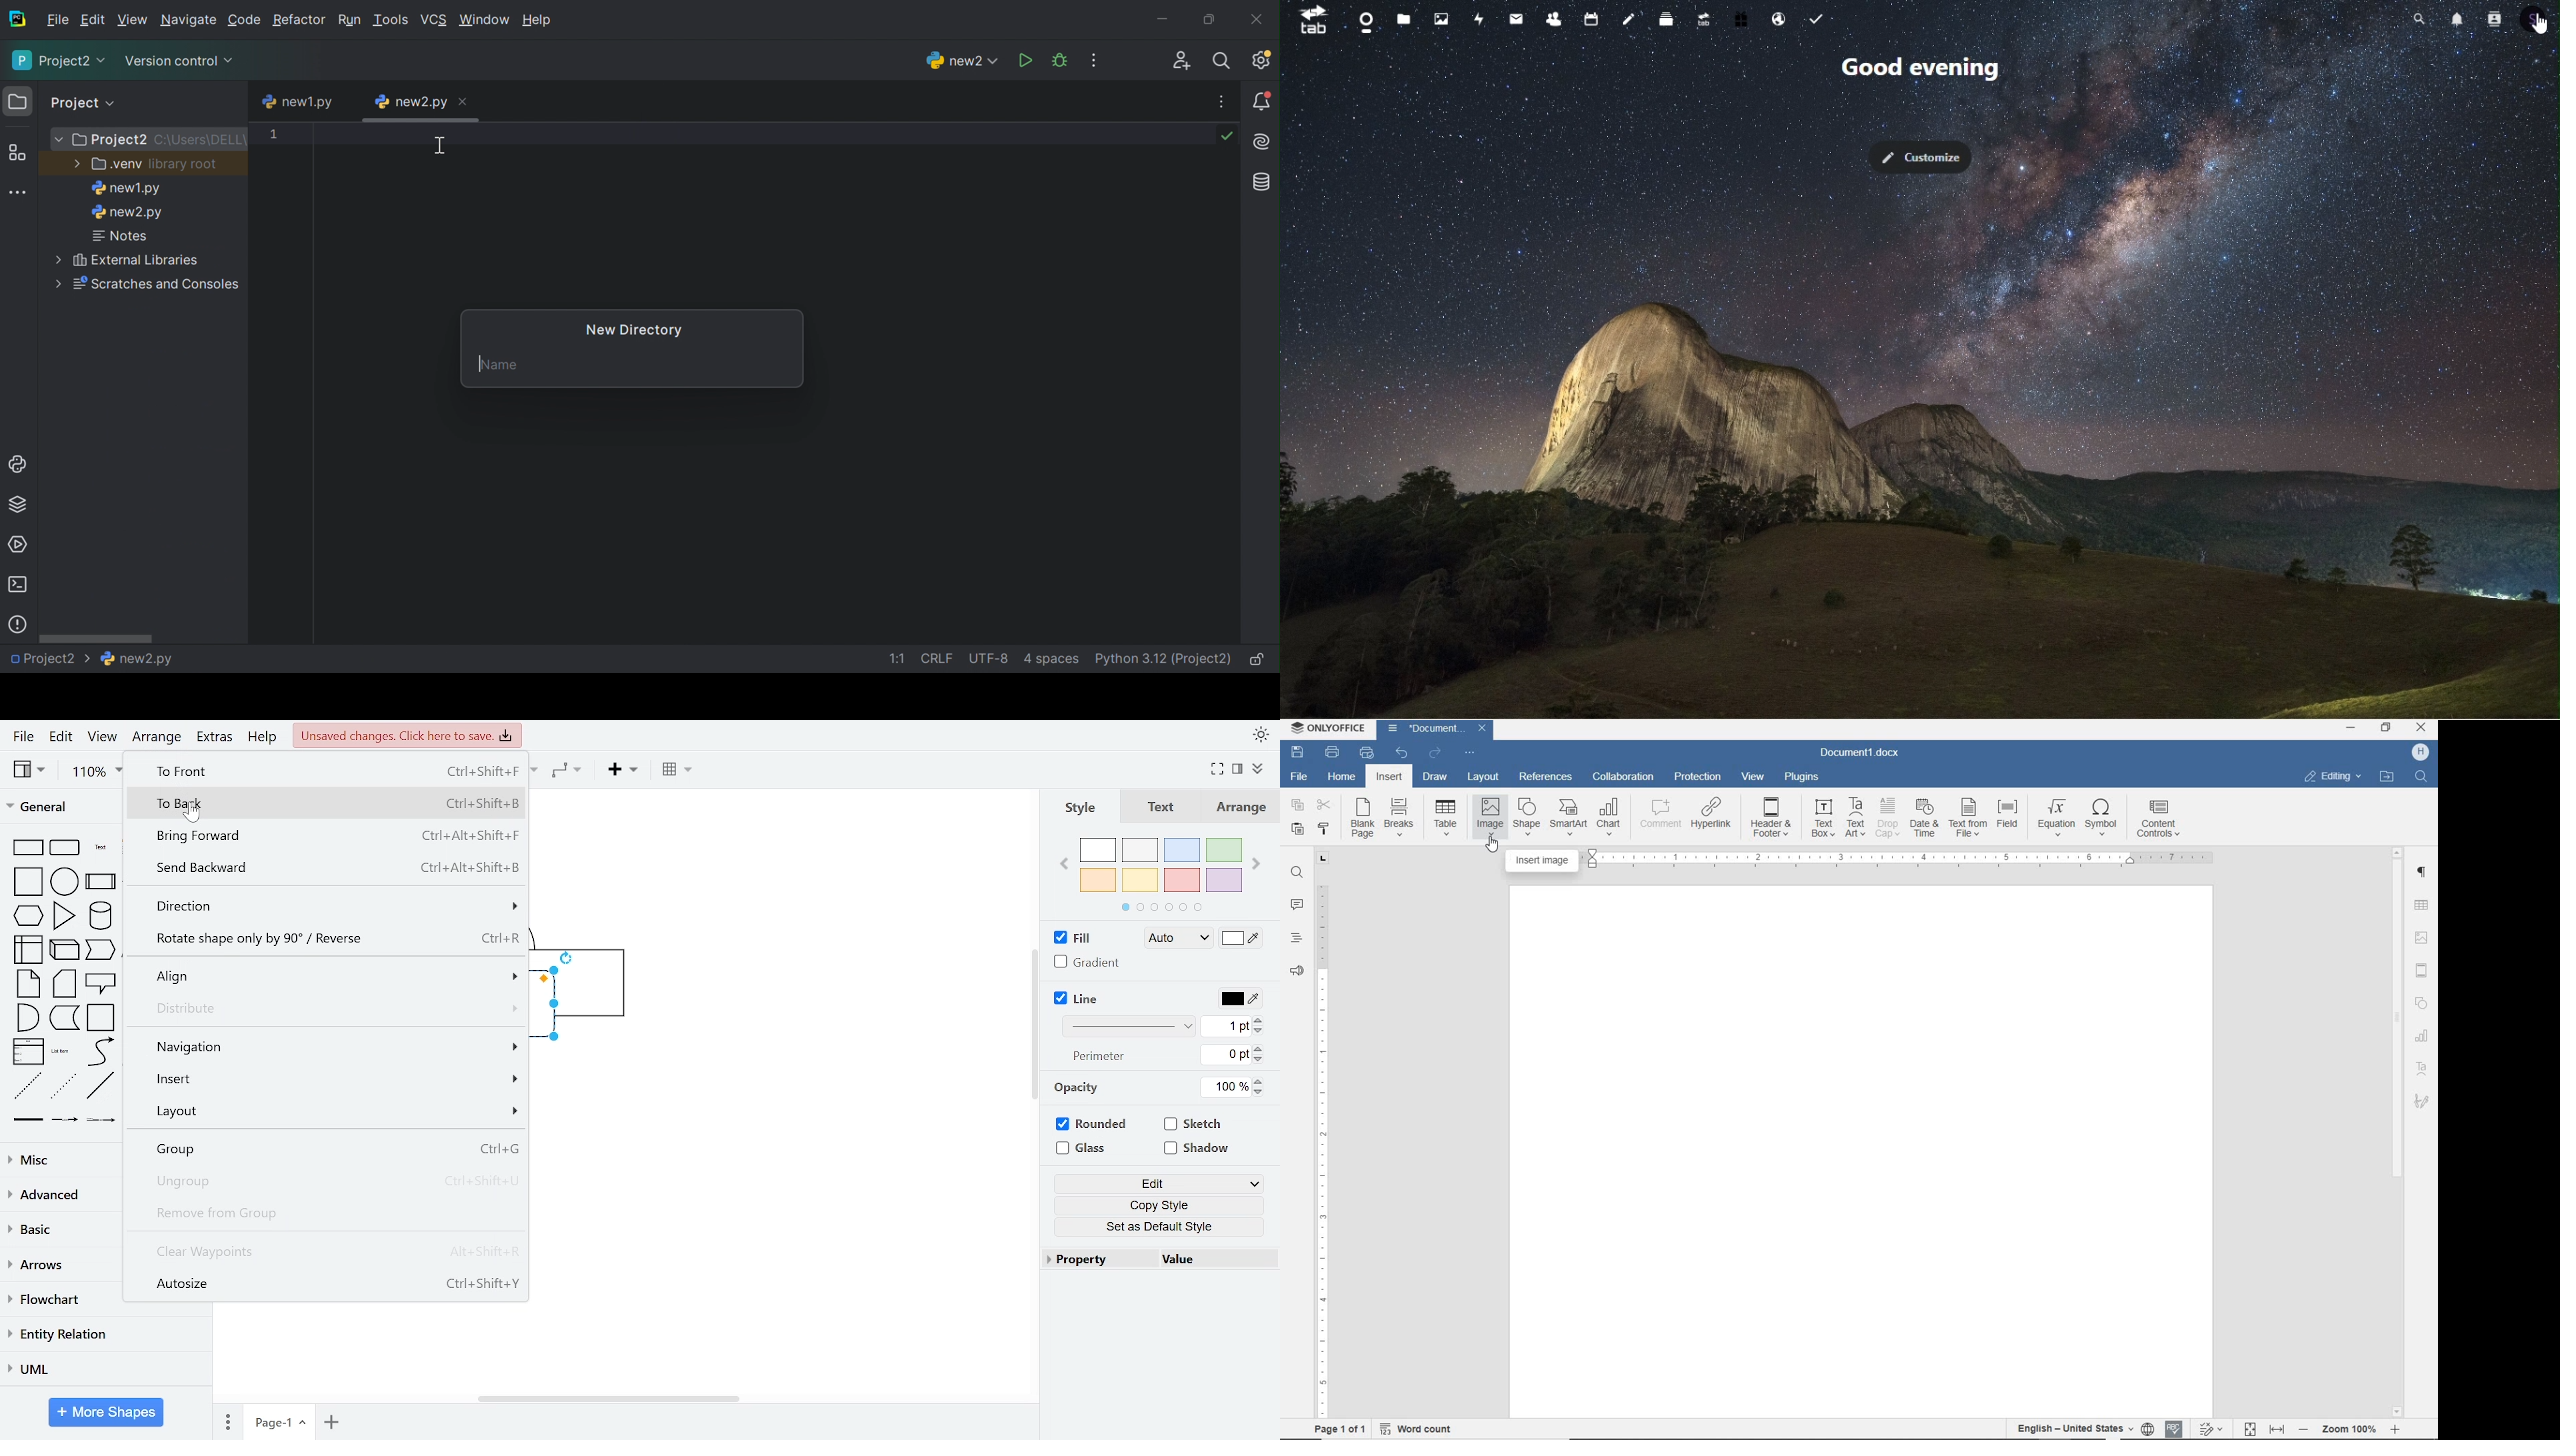  What do you see at coordinates (568, 772) in the screenshot?
I see `waypoints` at bounding box center [568, 772].